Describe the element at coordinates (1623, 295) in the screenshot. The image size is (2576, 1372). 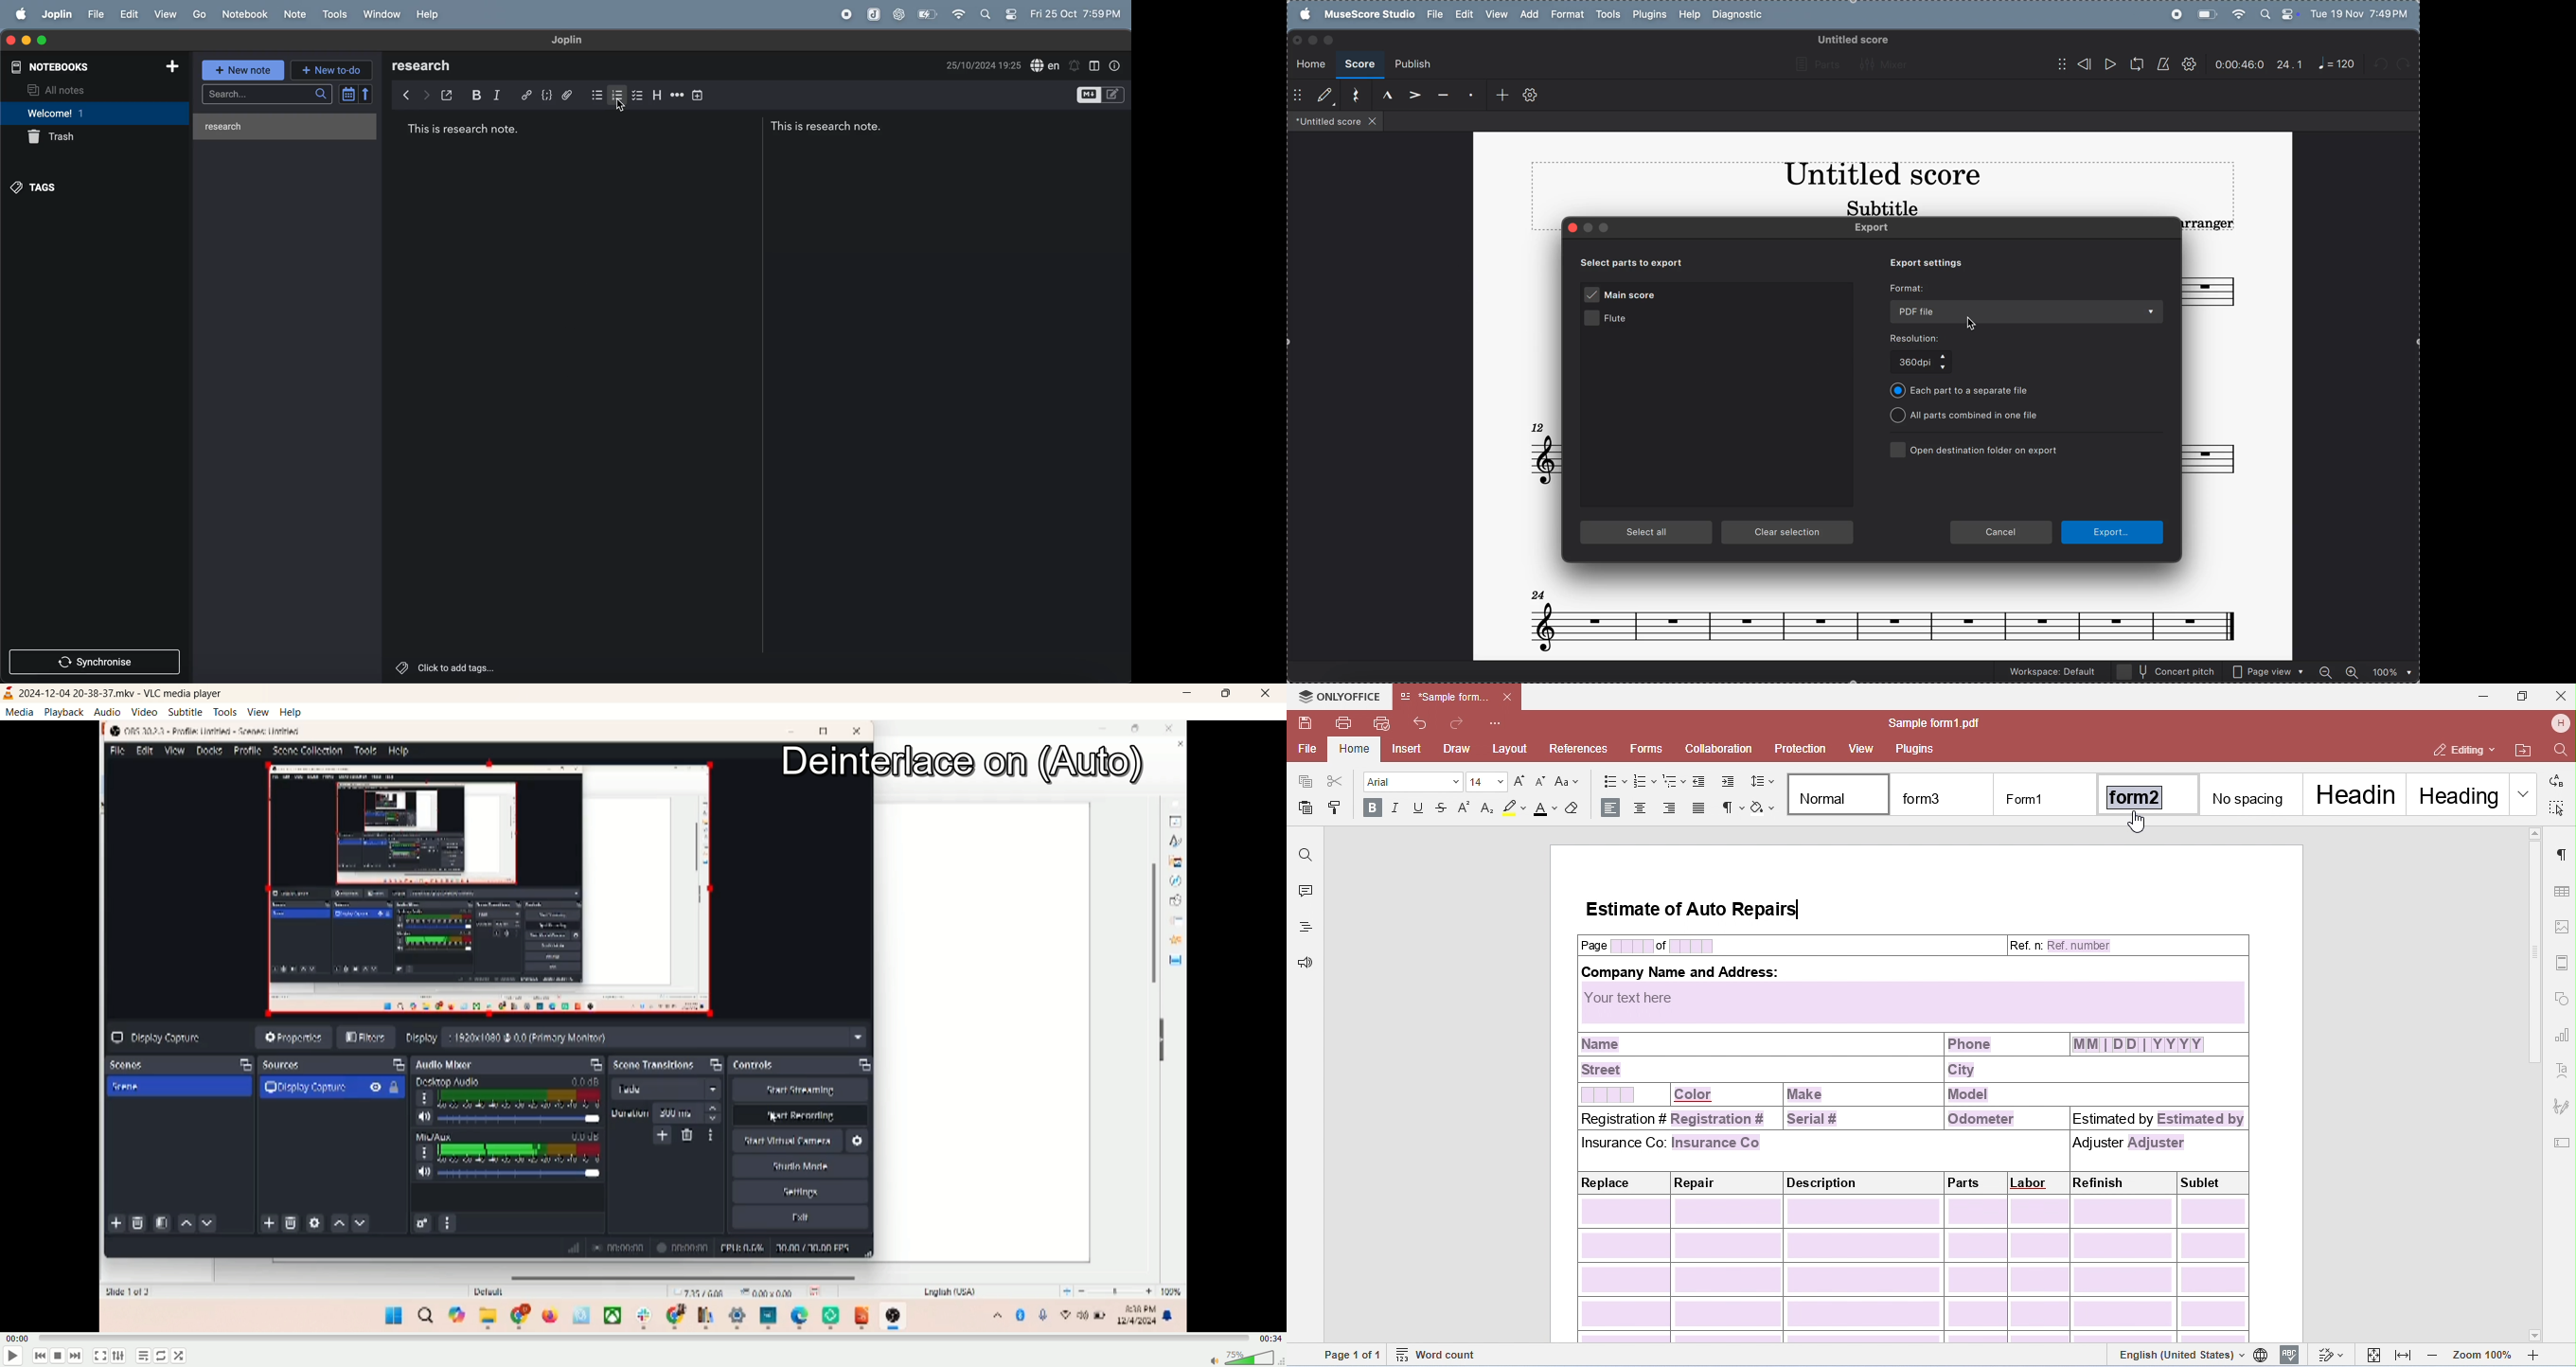
I see `main score` at that location.